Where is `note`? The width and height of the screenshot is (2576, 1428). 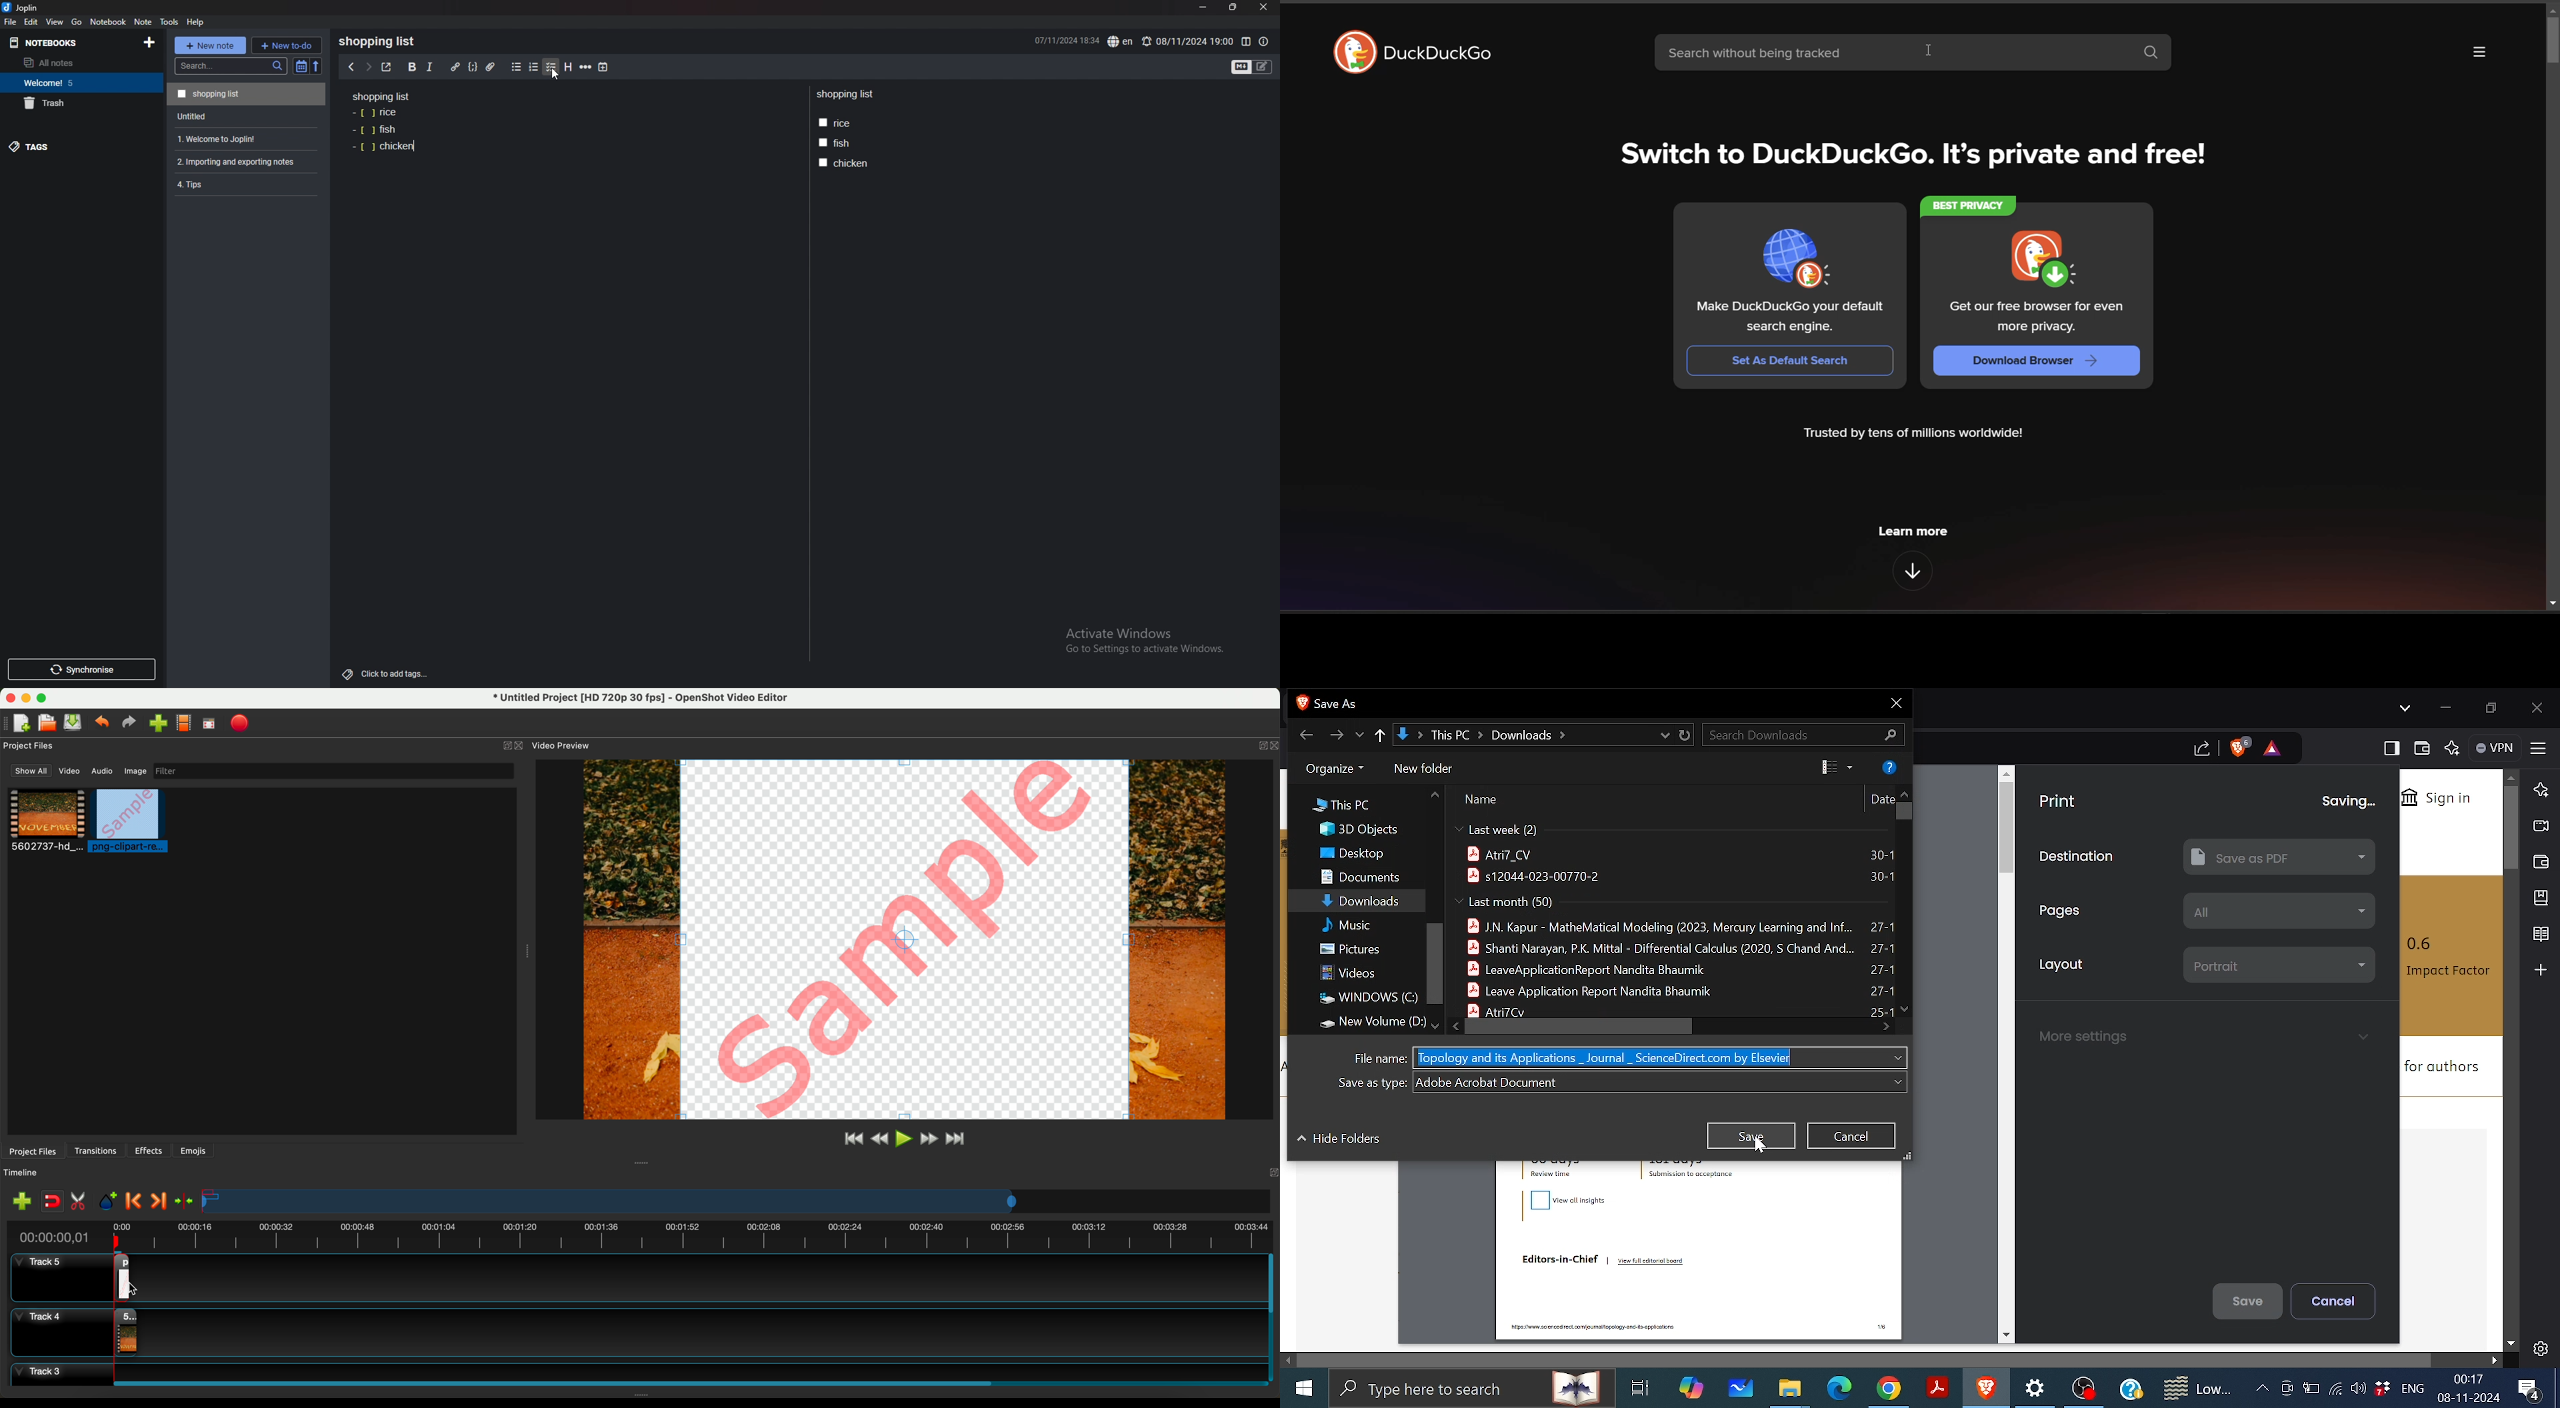
note is located at coordinates (144, 22).